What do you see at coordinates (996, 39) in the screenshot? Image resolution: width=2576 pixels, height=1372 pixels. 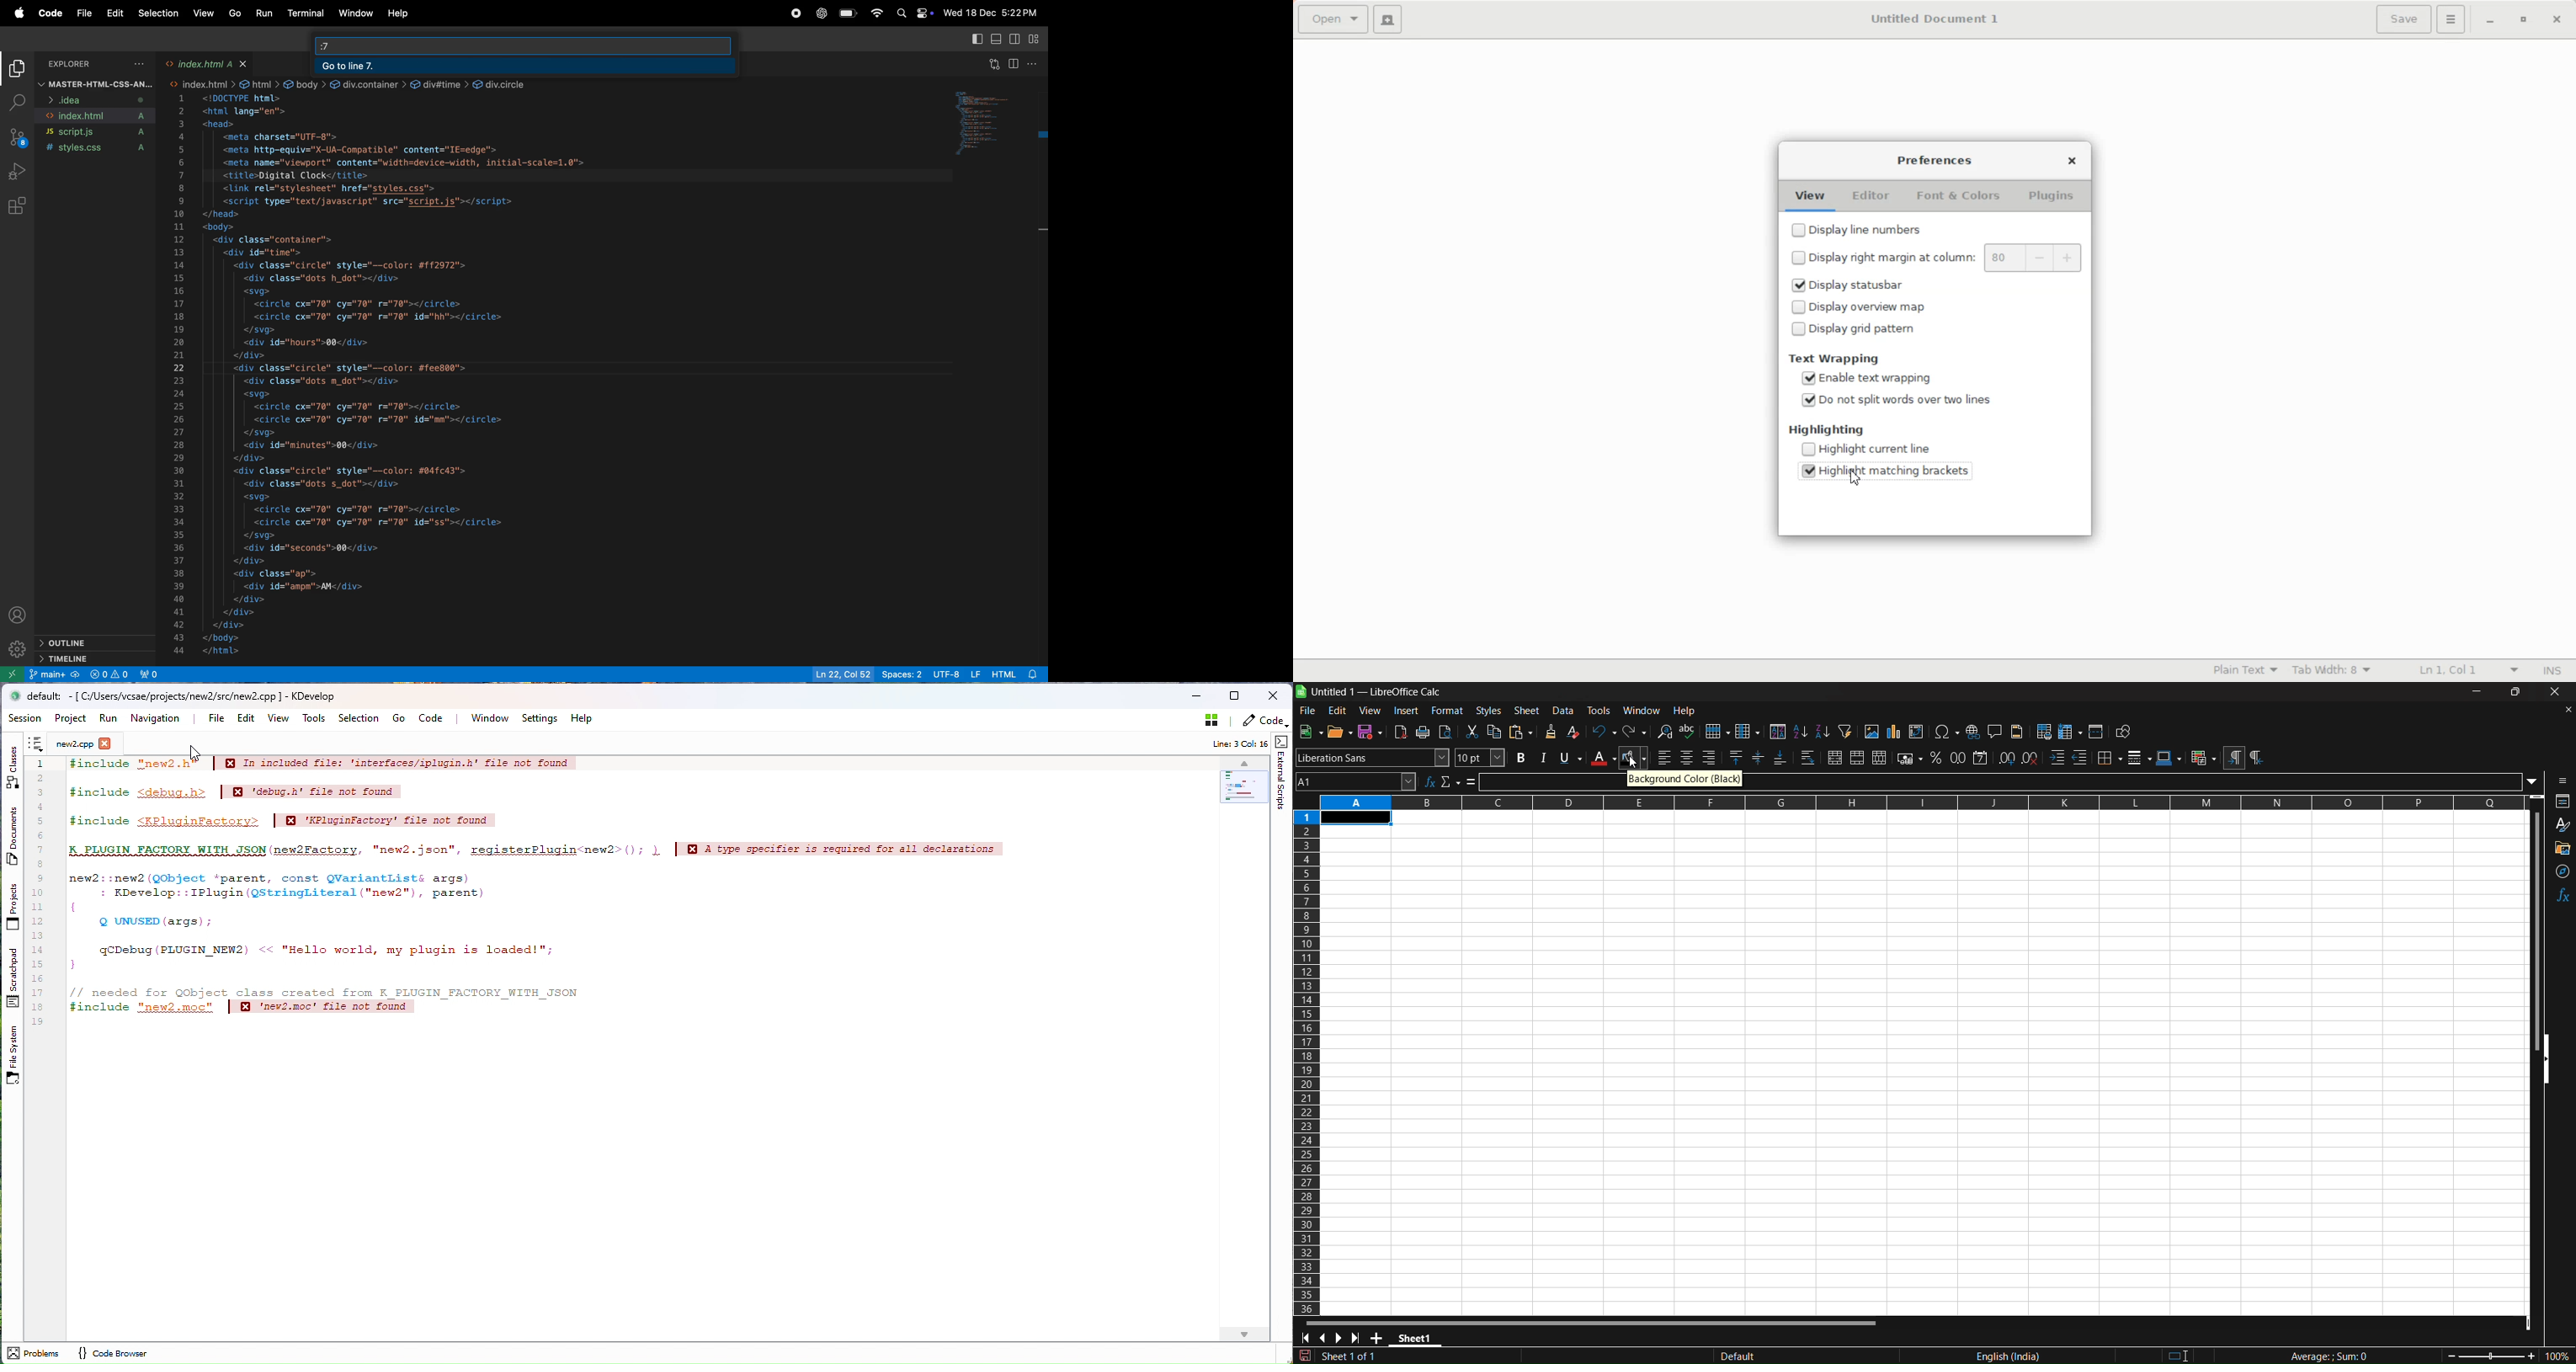 I see `toggle panel` at bounding box center [996, 39].